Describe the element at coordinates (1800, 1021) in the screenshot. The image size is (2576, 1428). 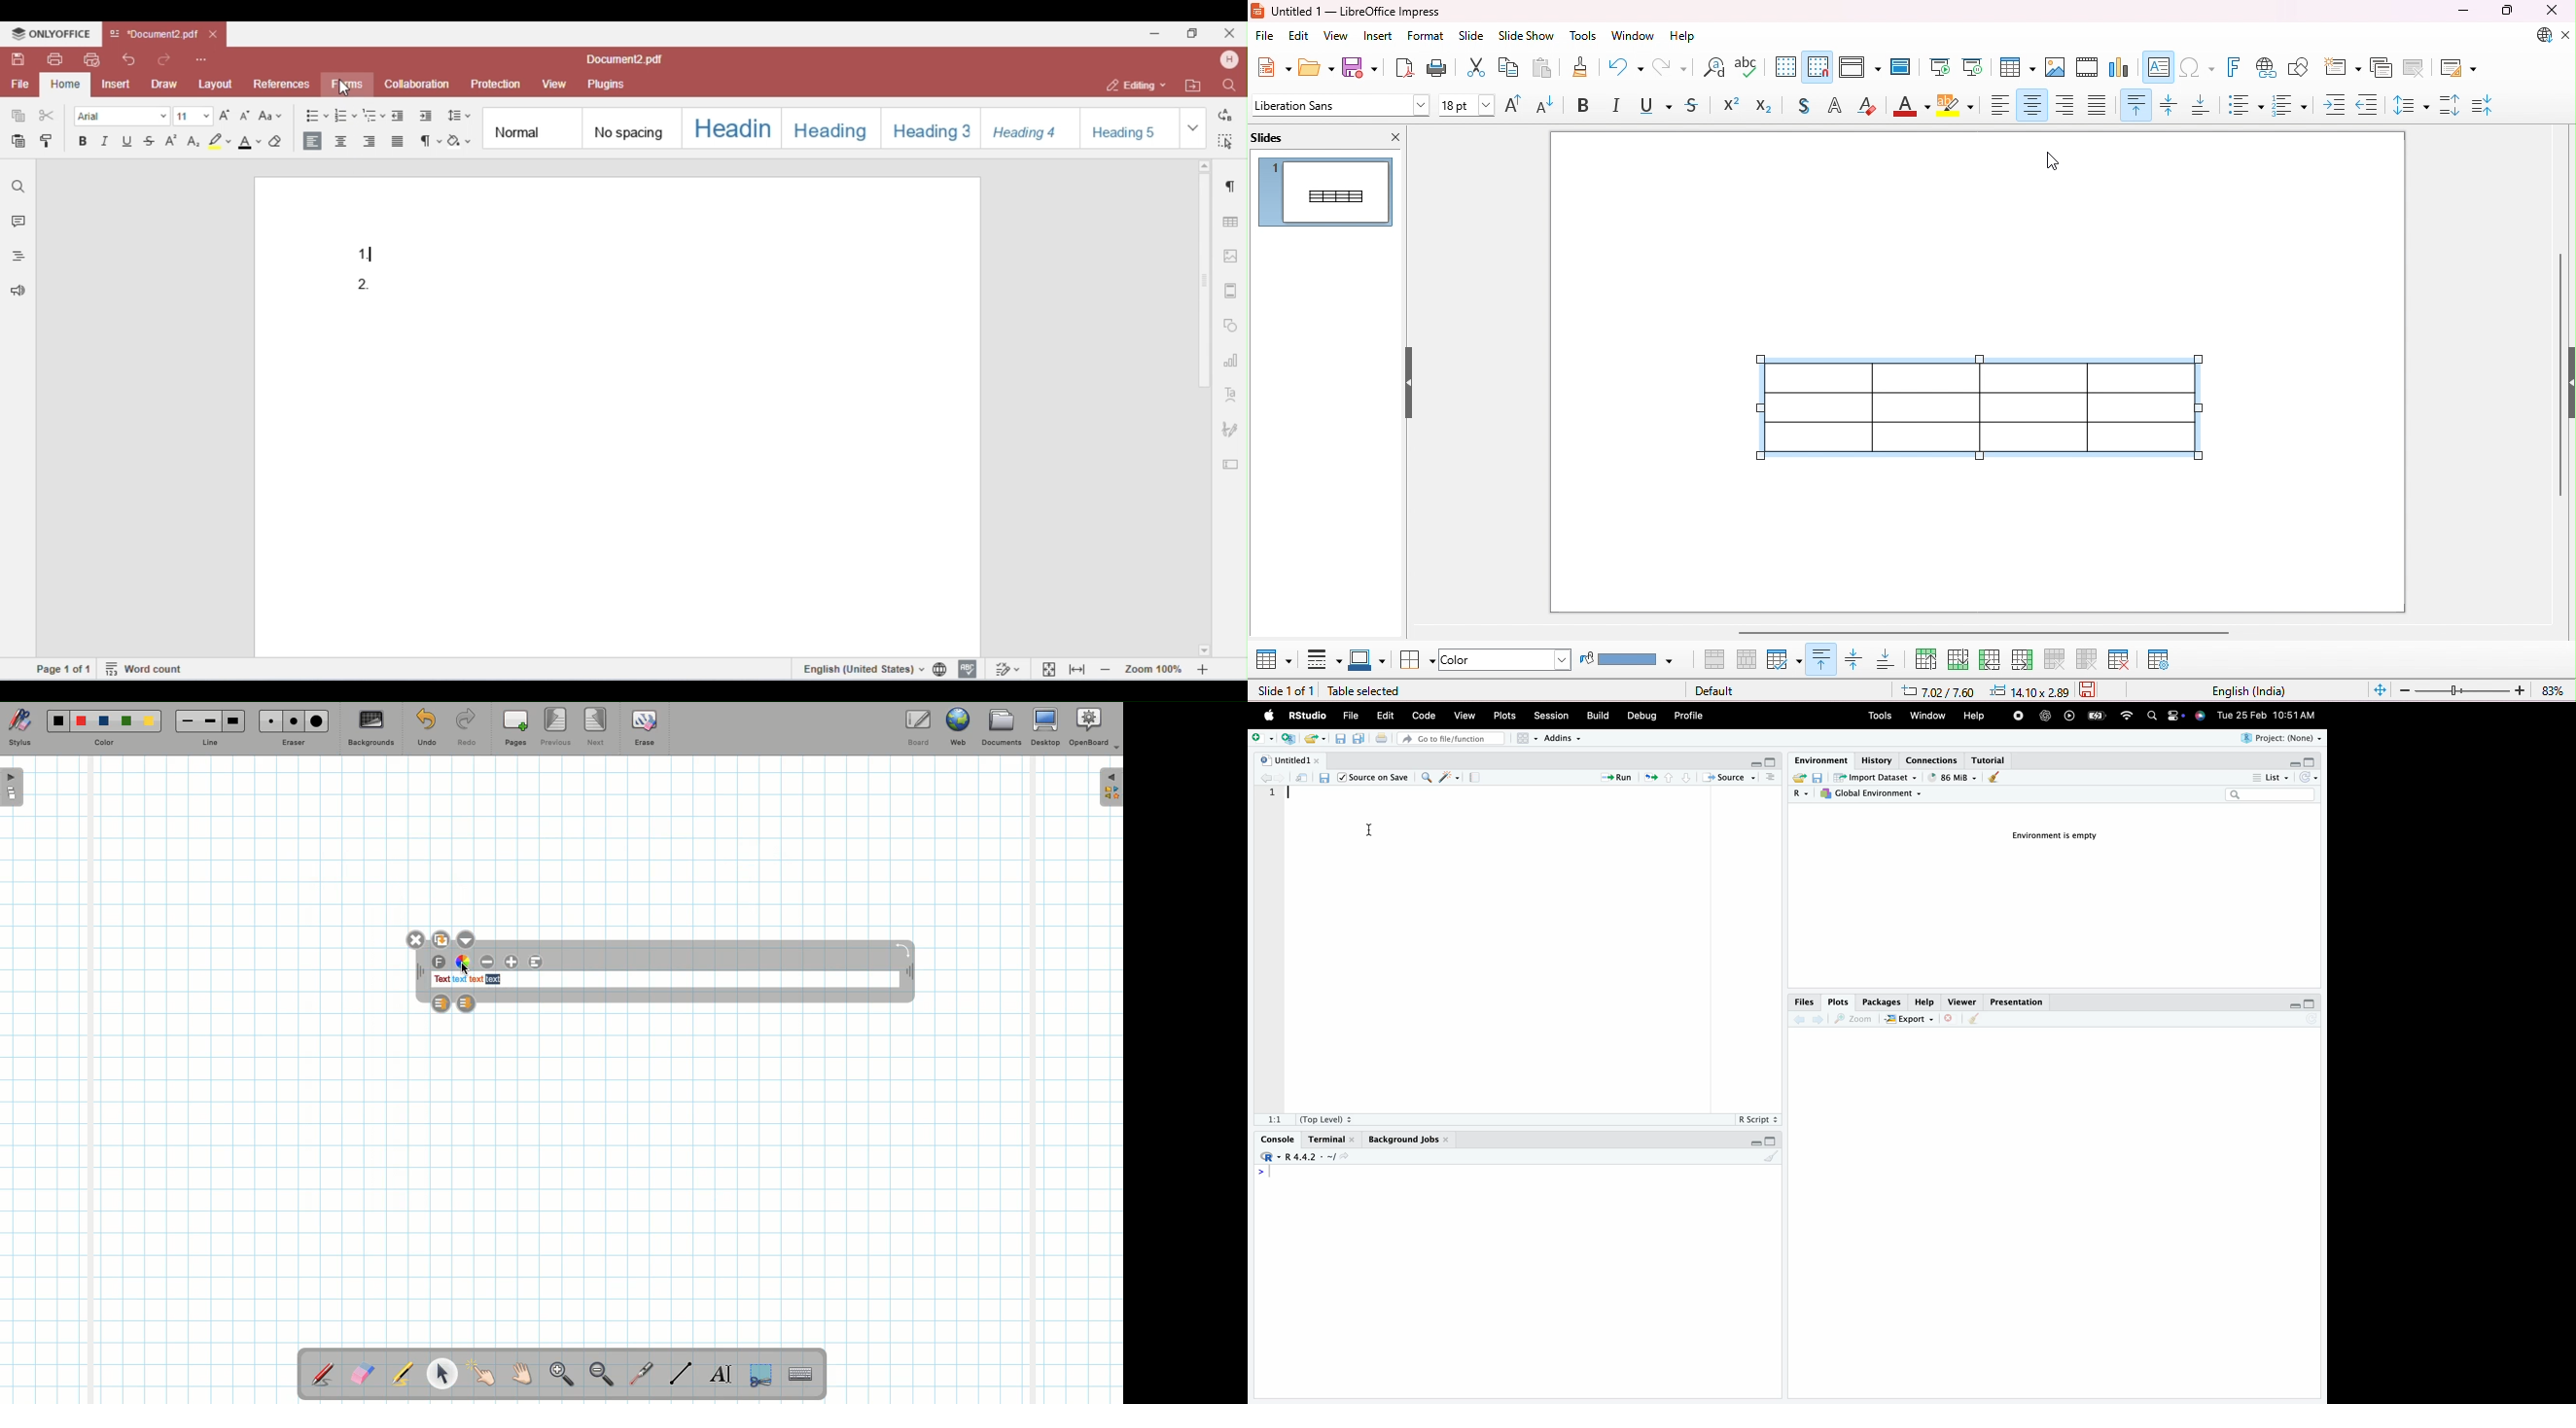
I see `back` at that location.